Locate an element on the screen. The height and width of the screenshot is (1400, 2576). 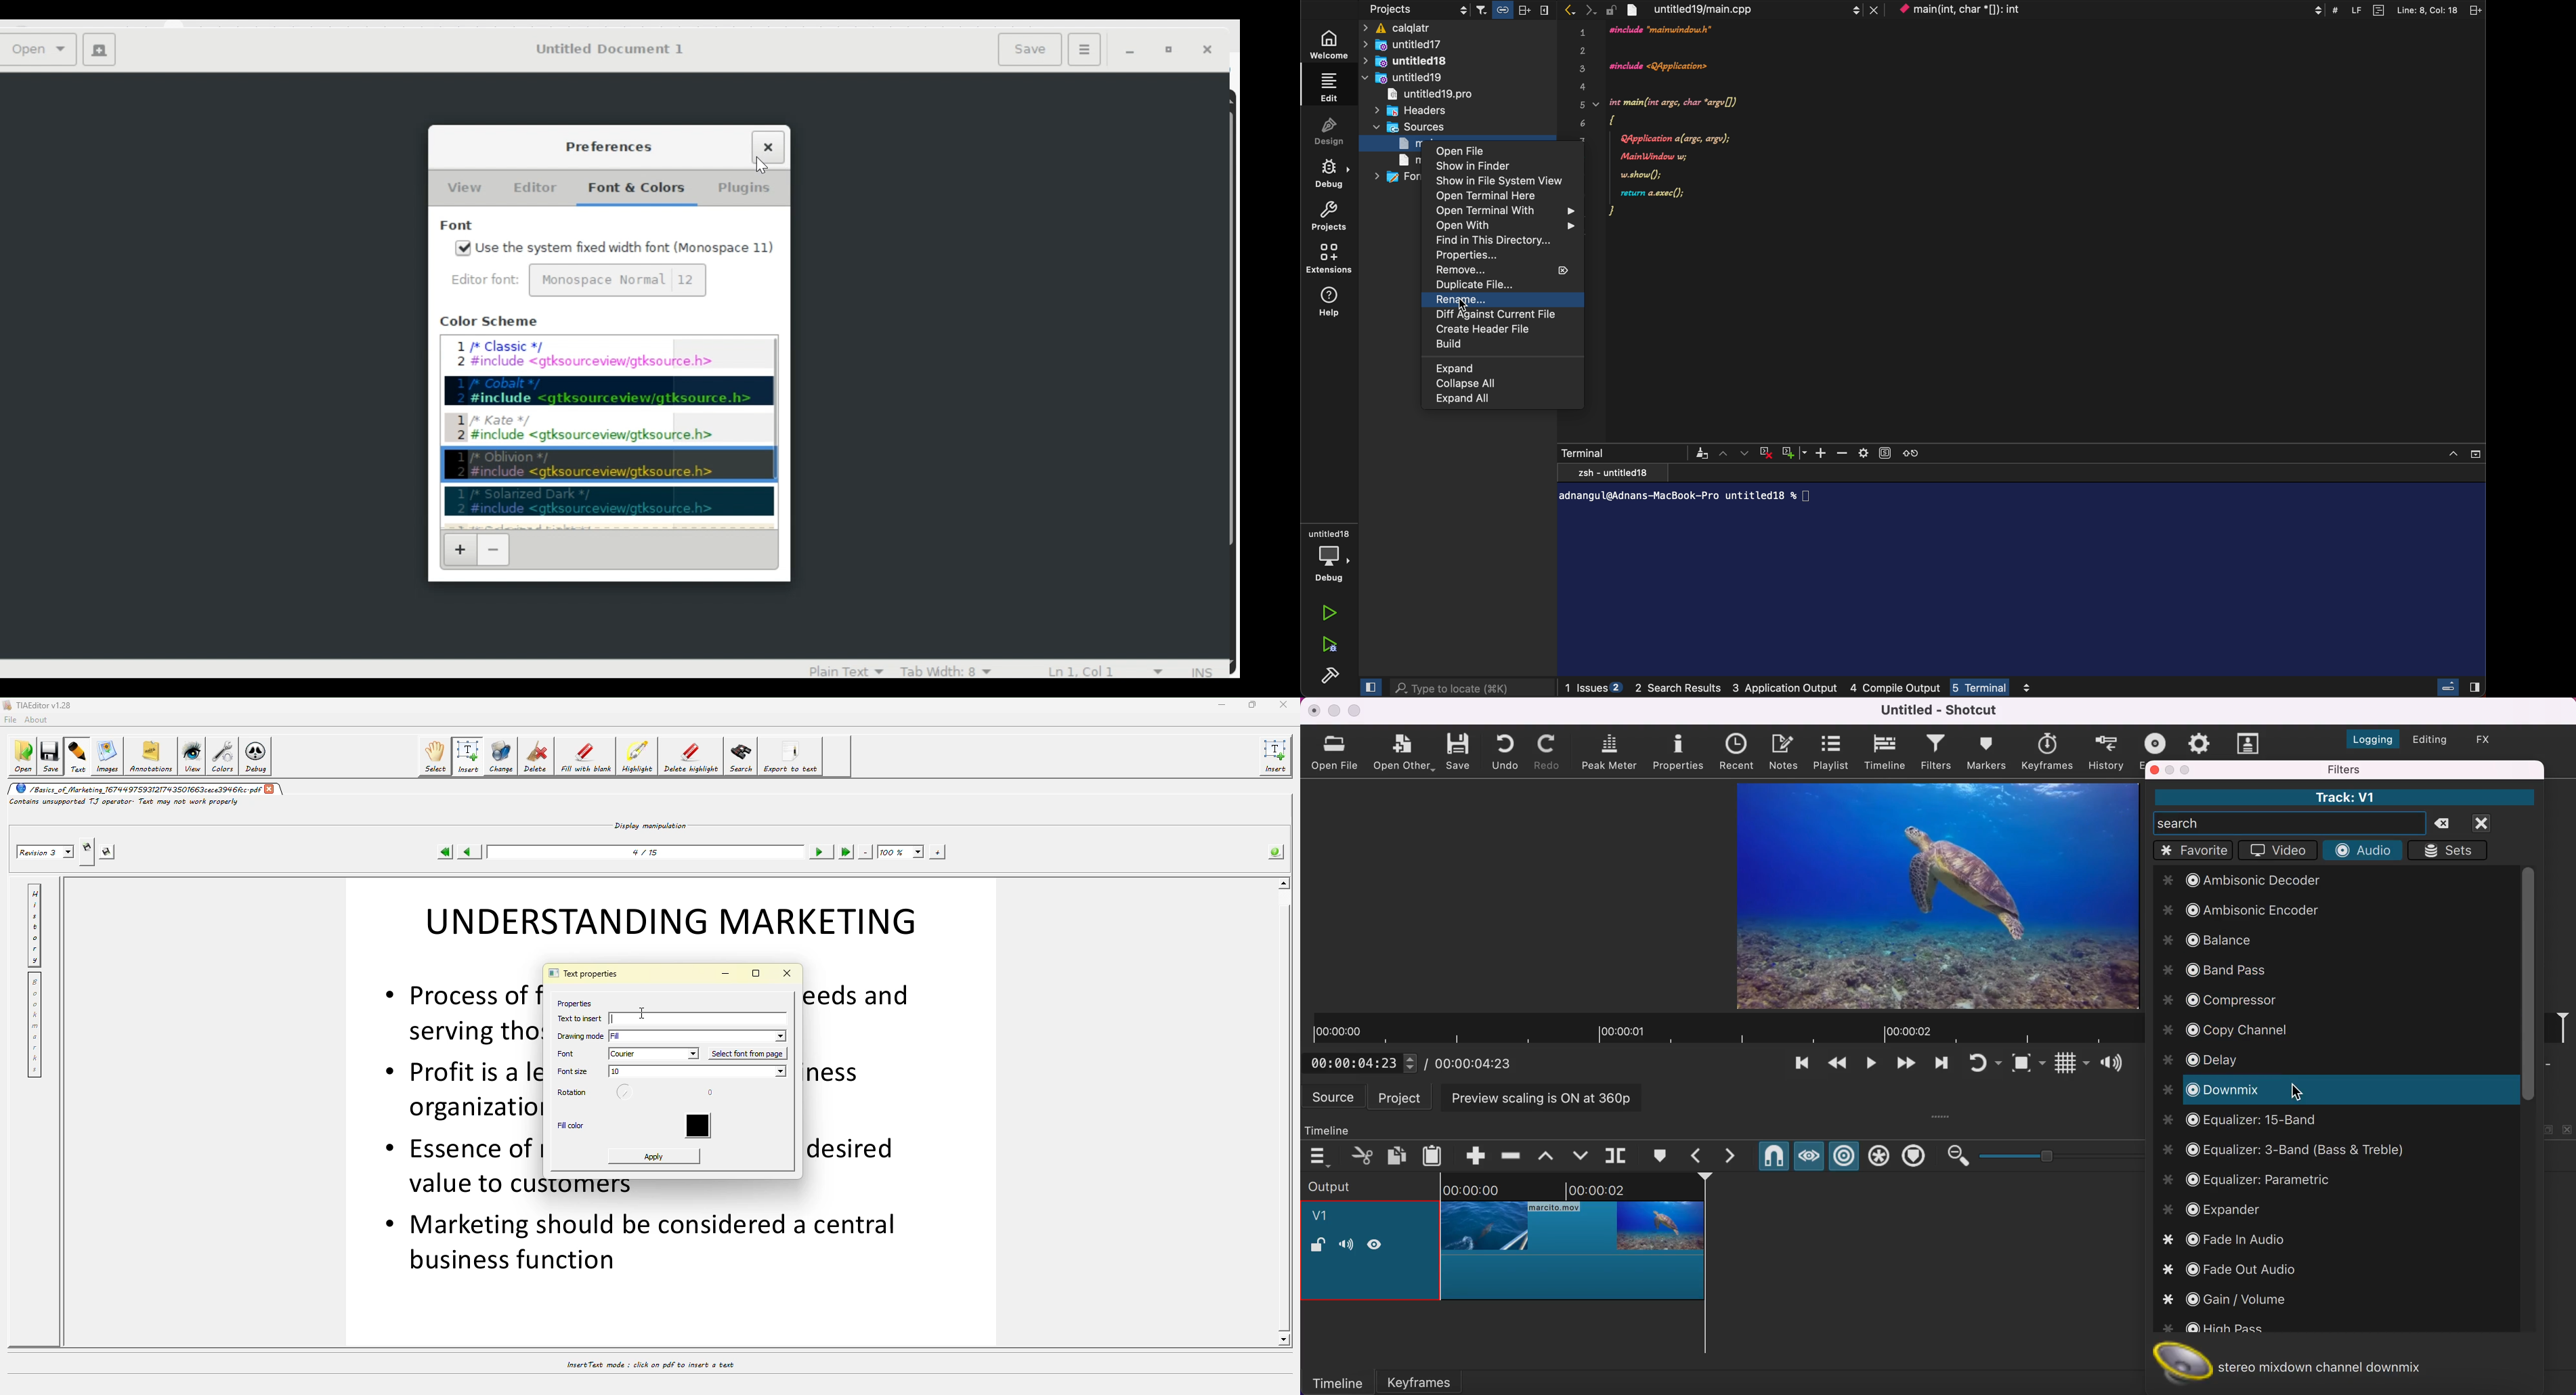
clip is located at coordinates (1939, 896).